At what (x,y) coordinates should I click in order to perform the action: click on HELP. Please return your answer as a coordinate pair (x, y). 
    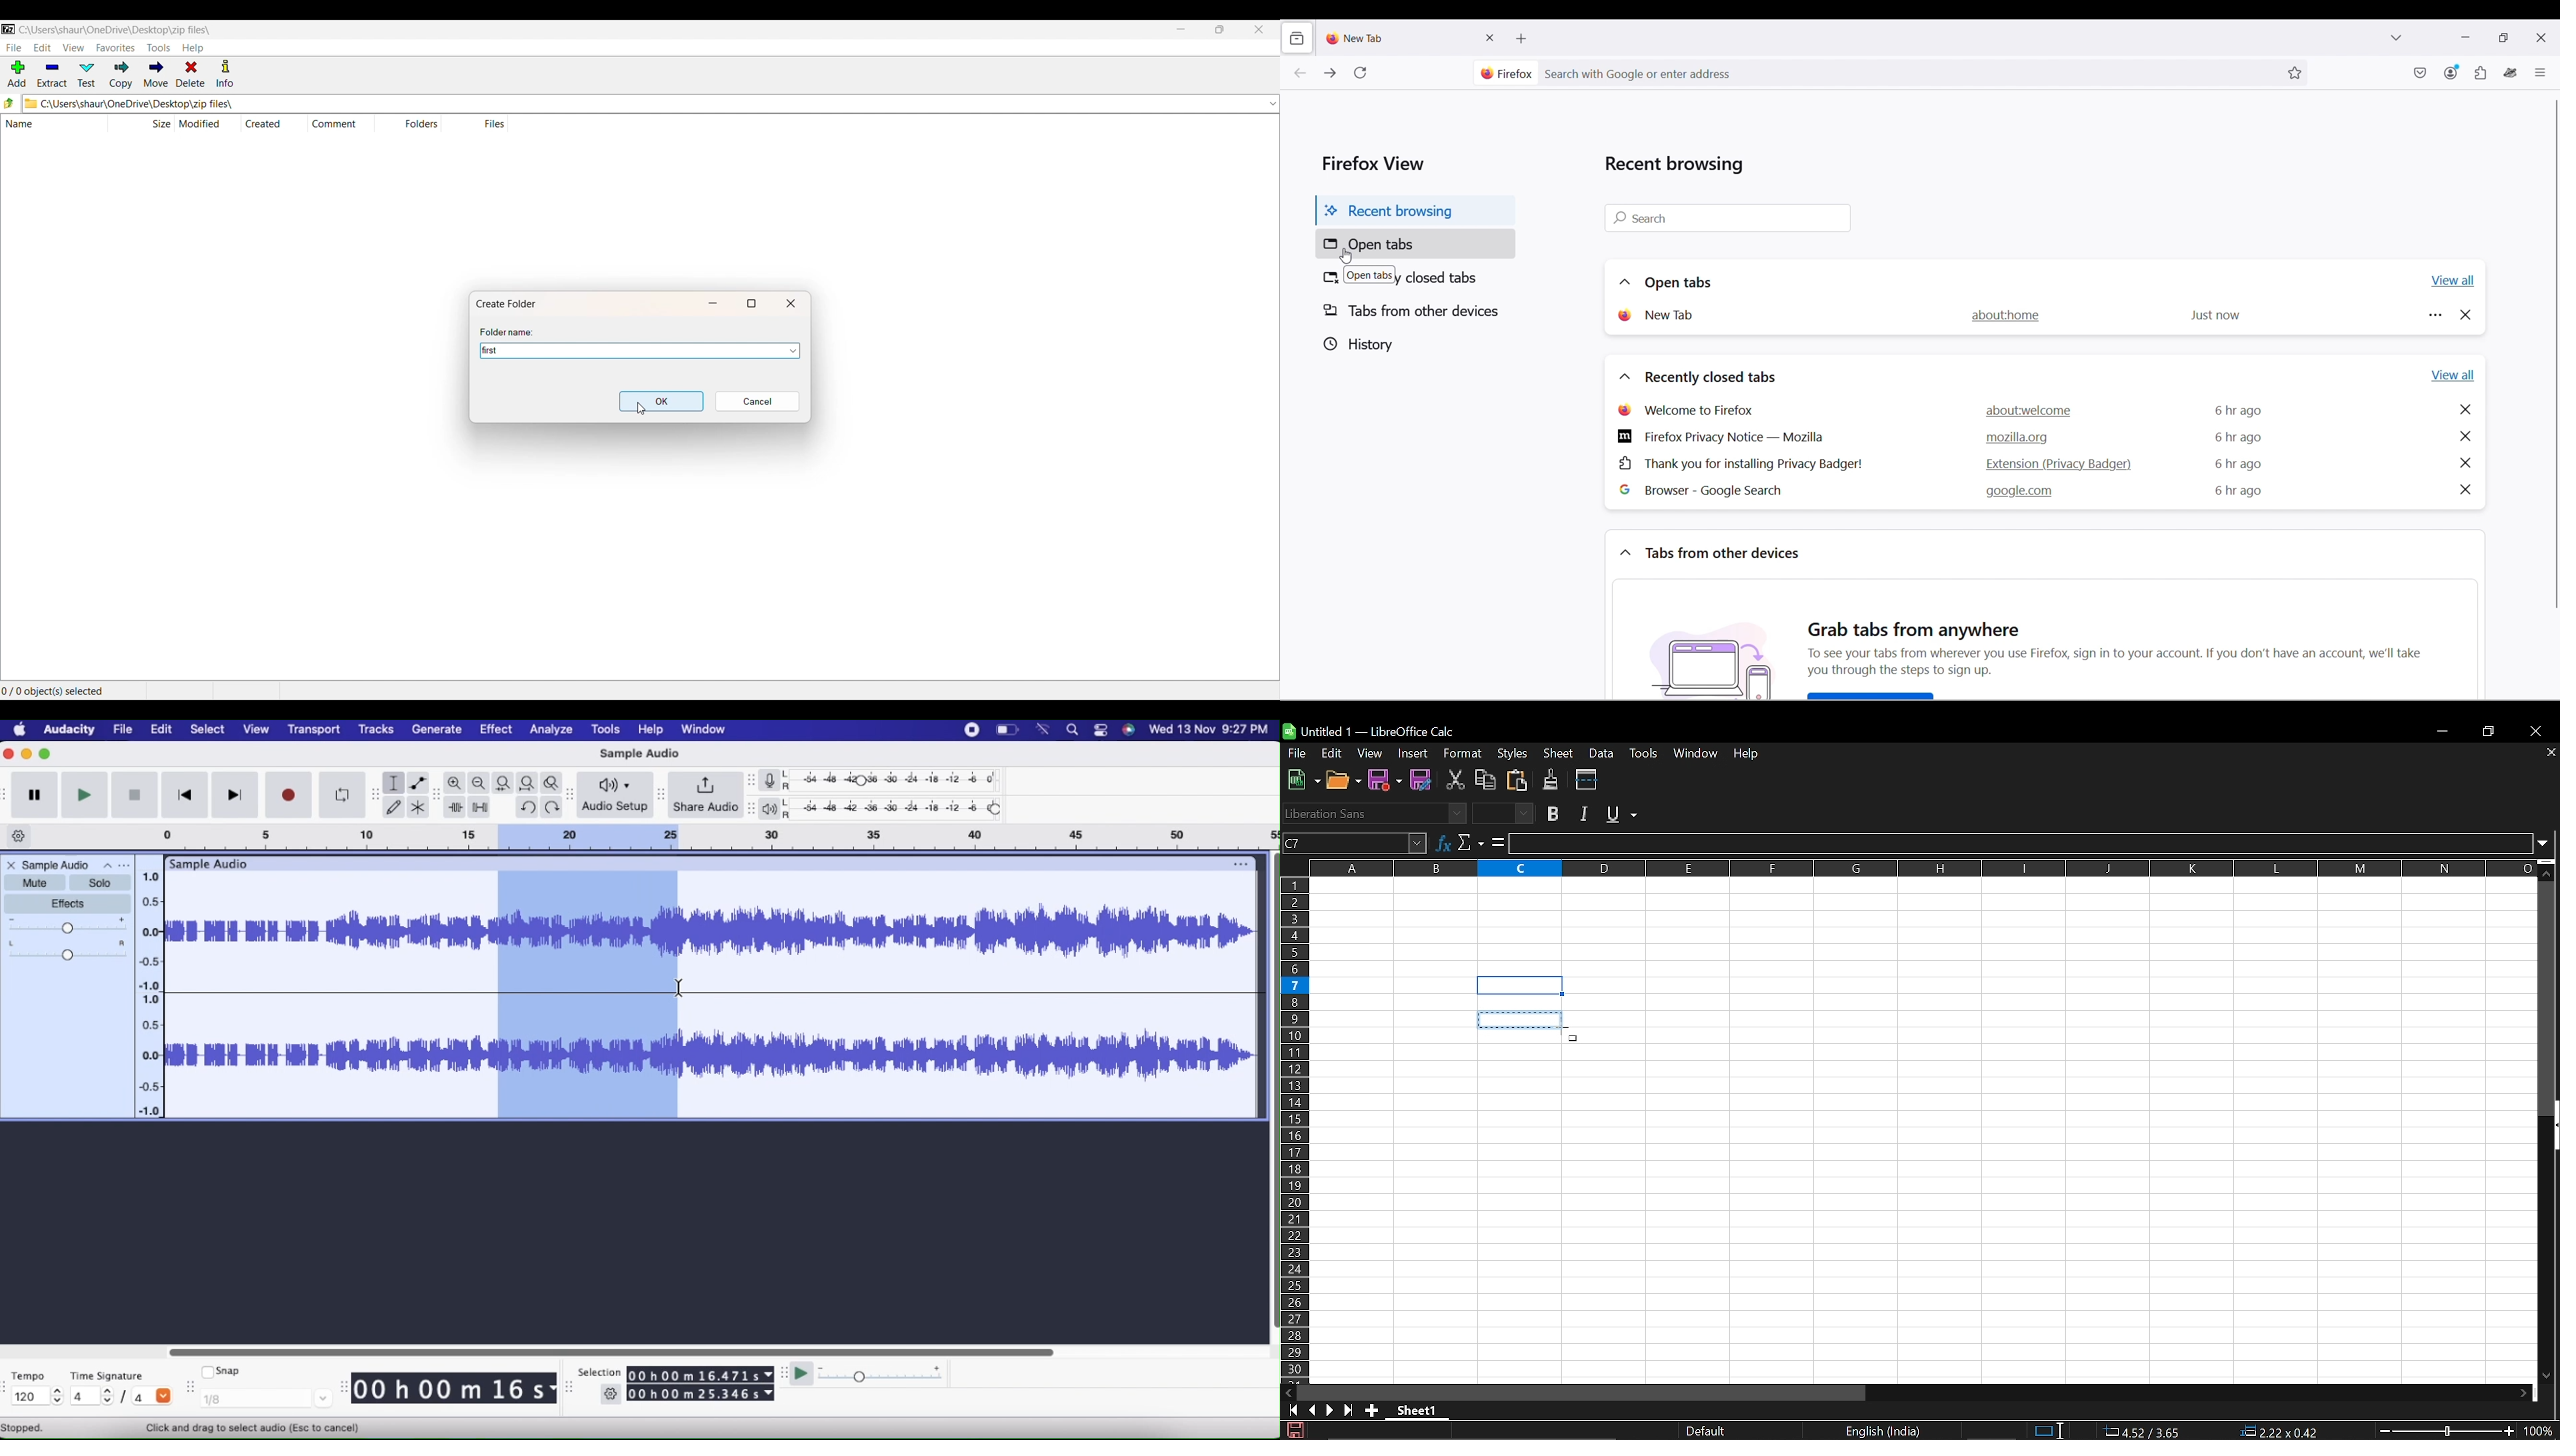
    Looking at the image, I should click on (193, 48).